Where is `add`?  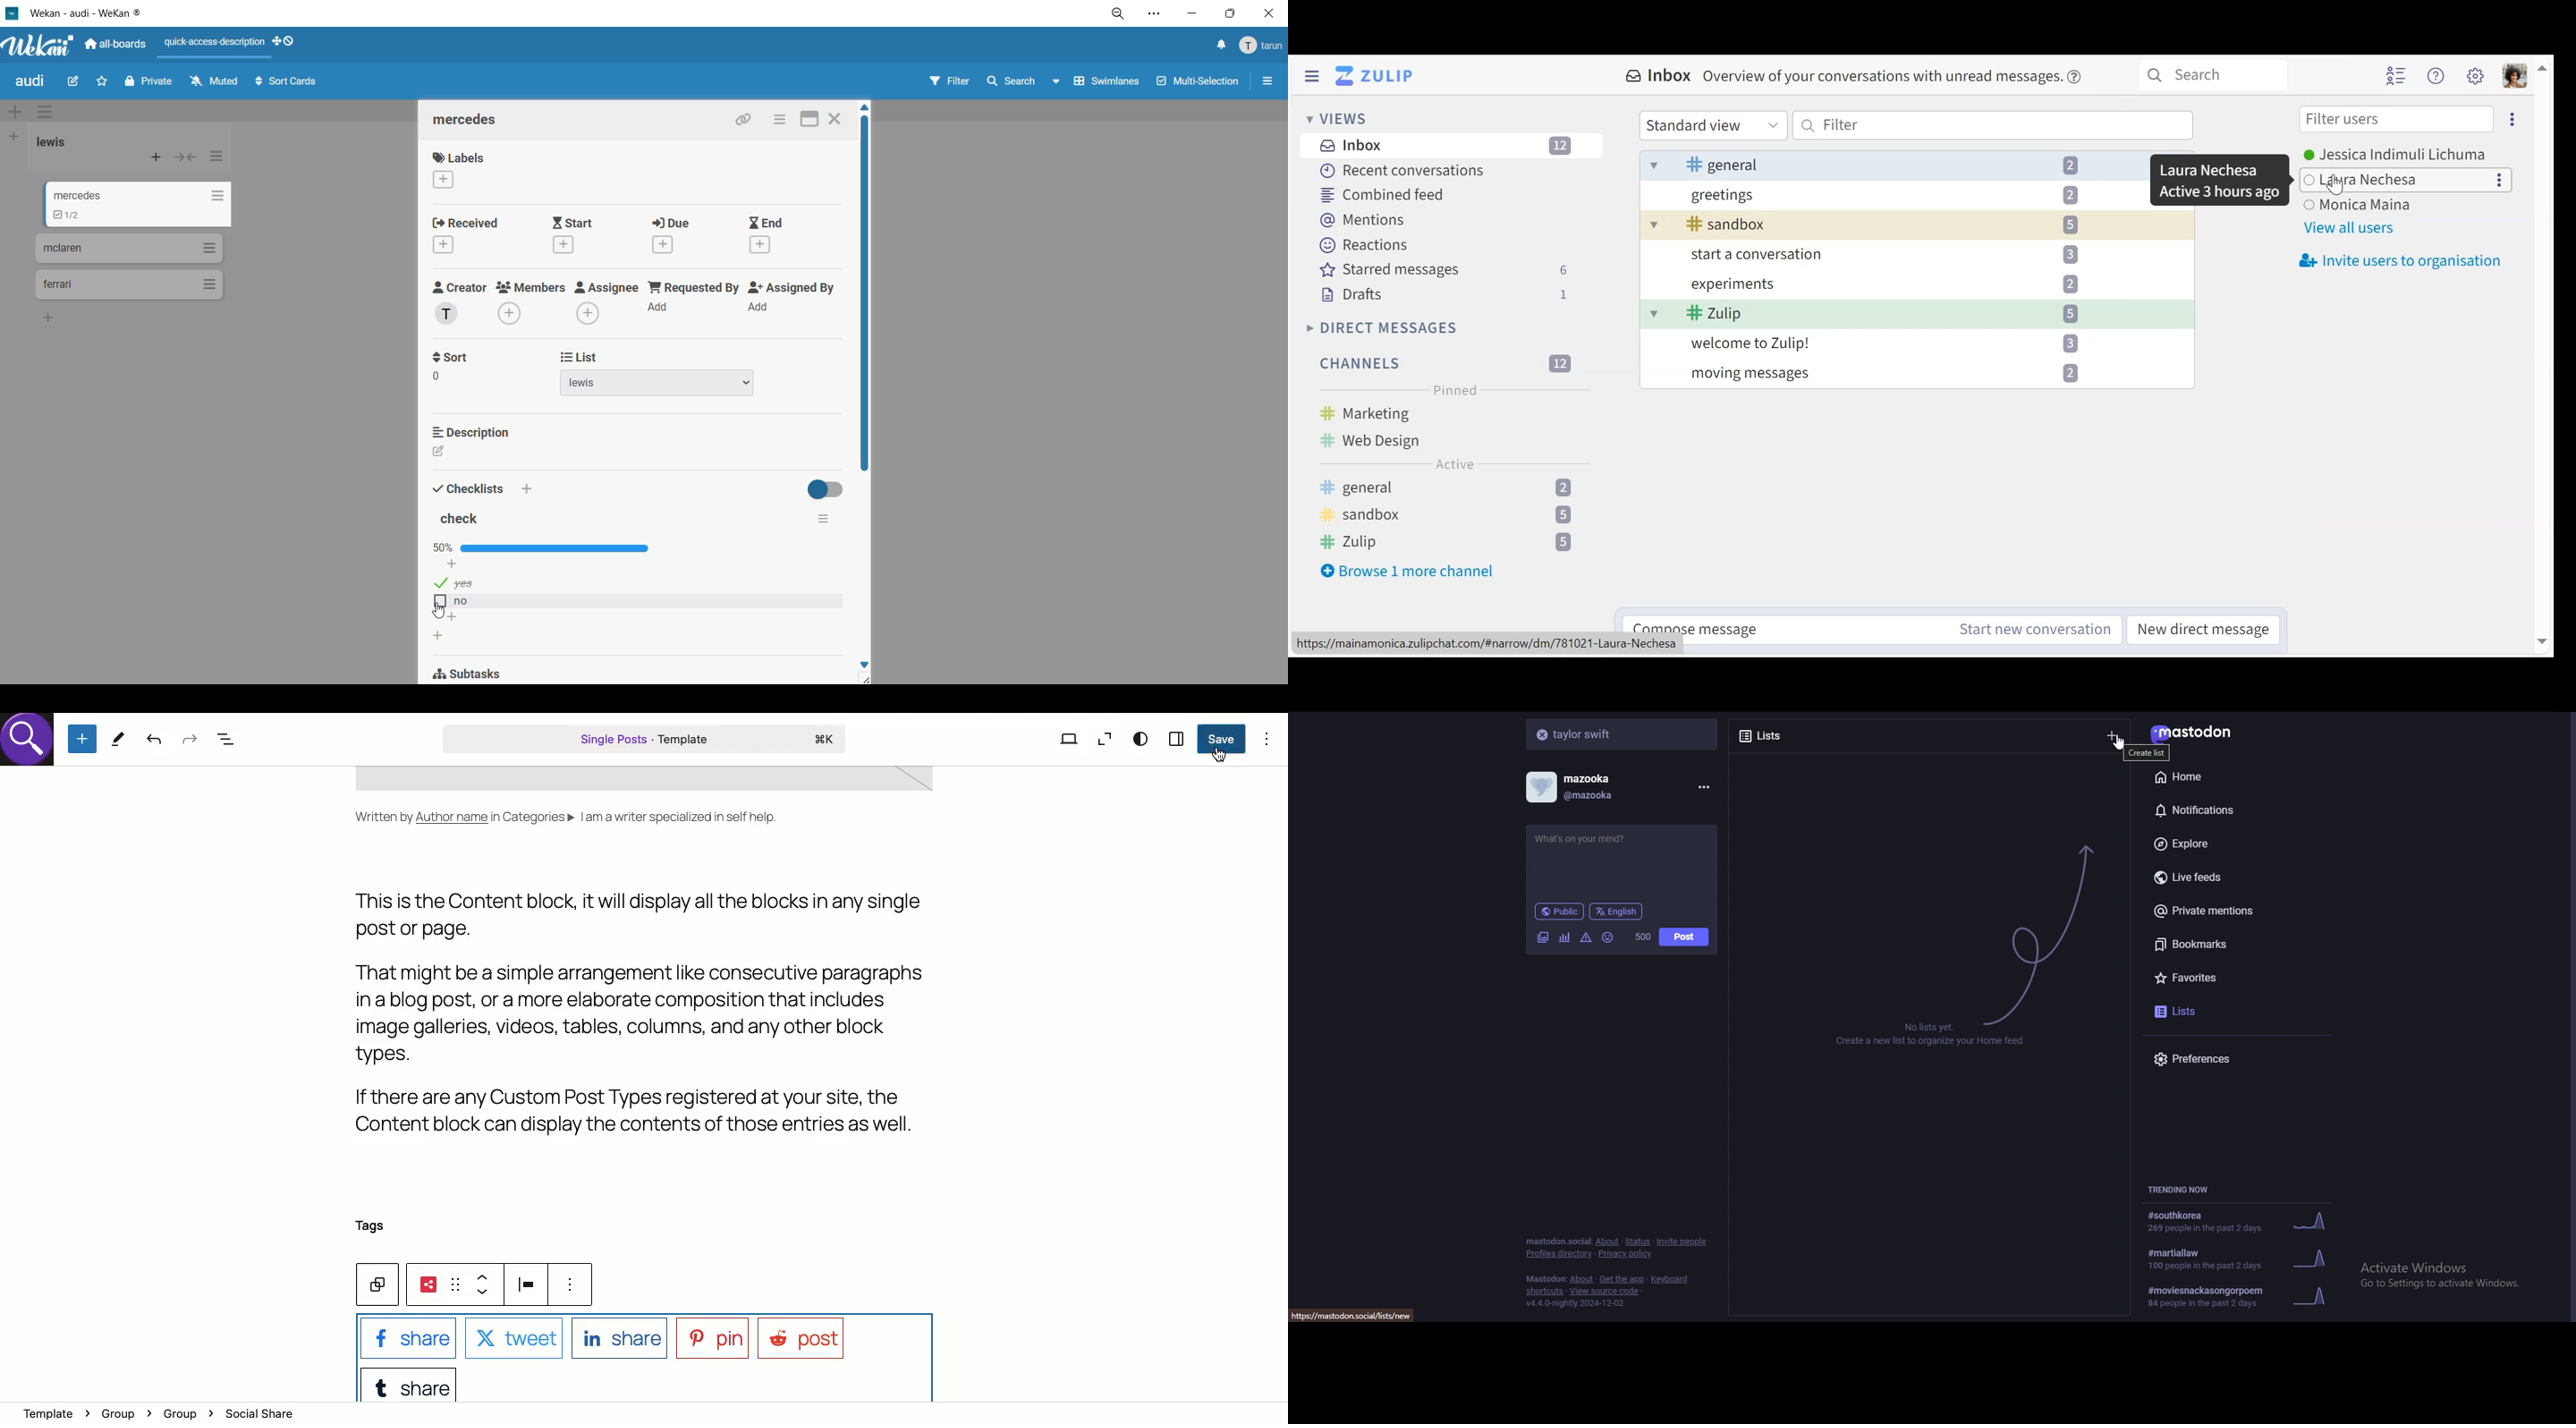
add is located at coordinates (50, 316).